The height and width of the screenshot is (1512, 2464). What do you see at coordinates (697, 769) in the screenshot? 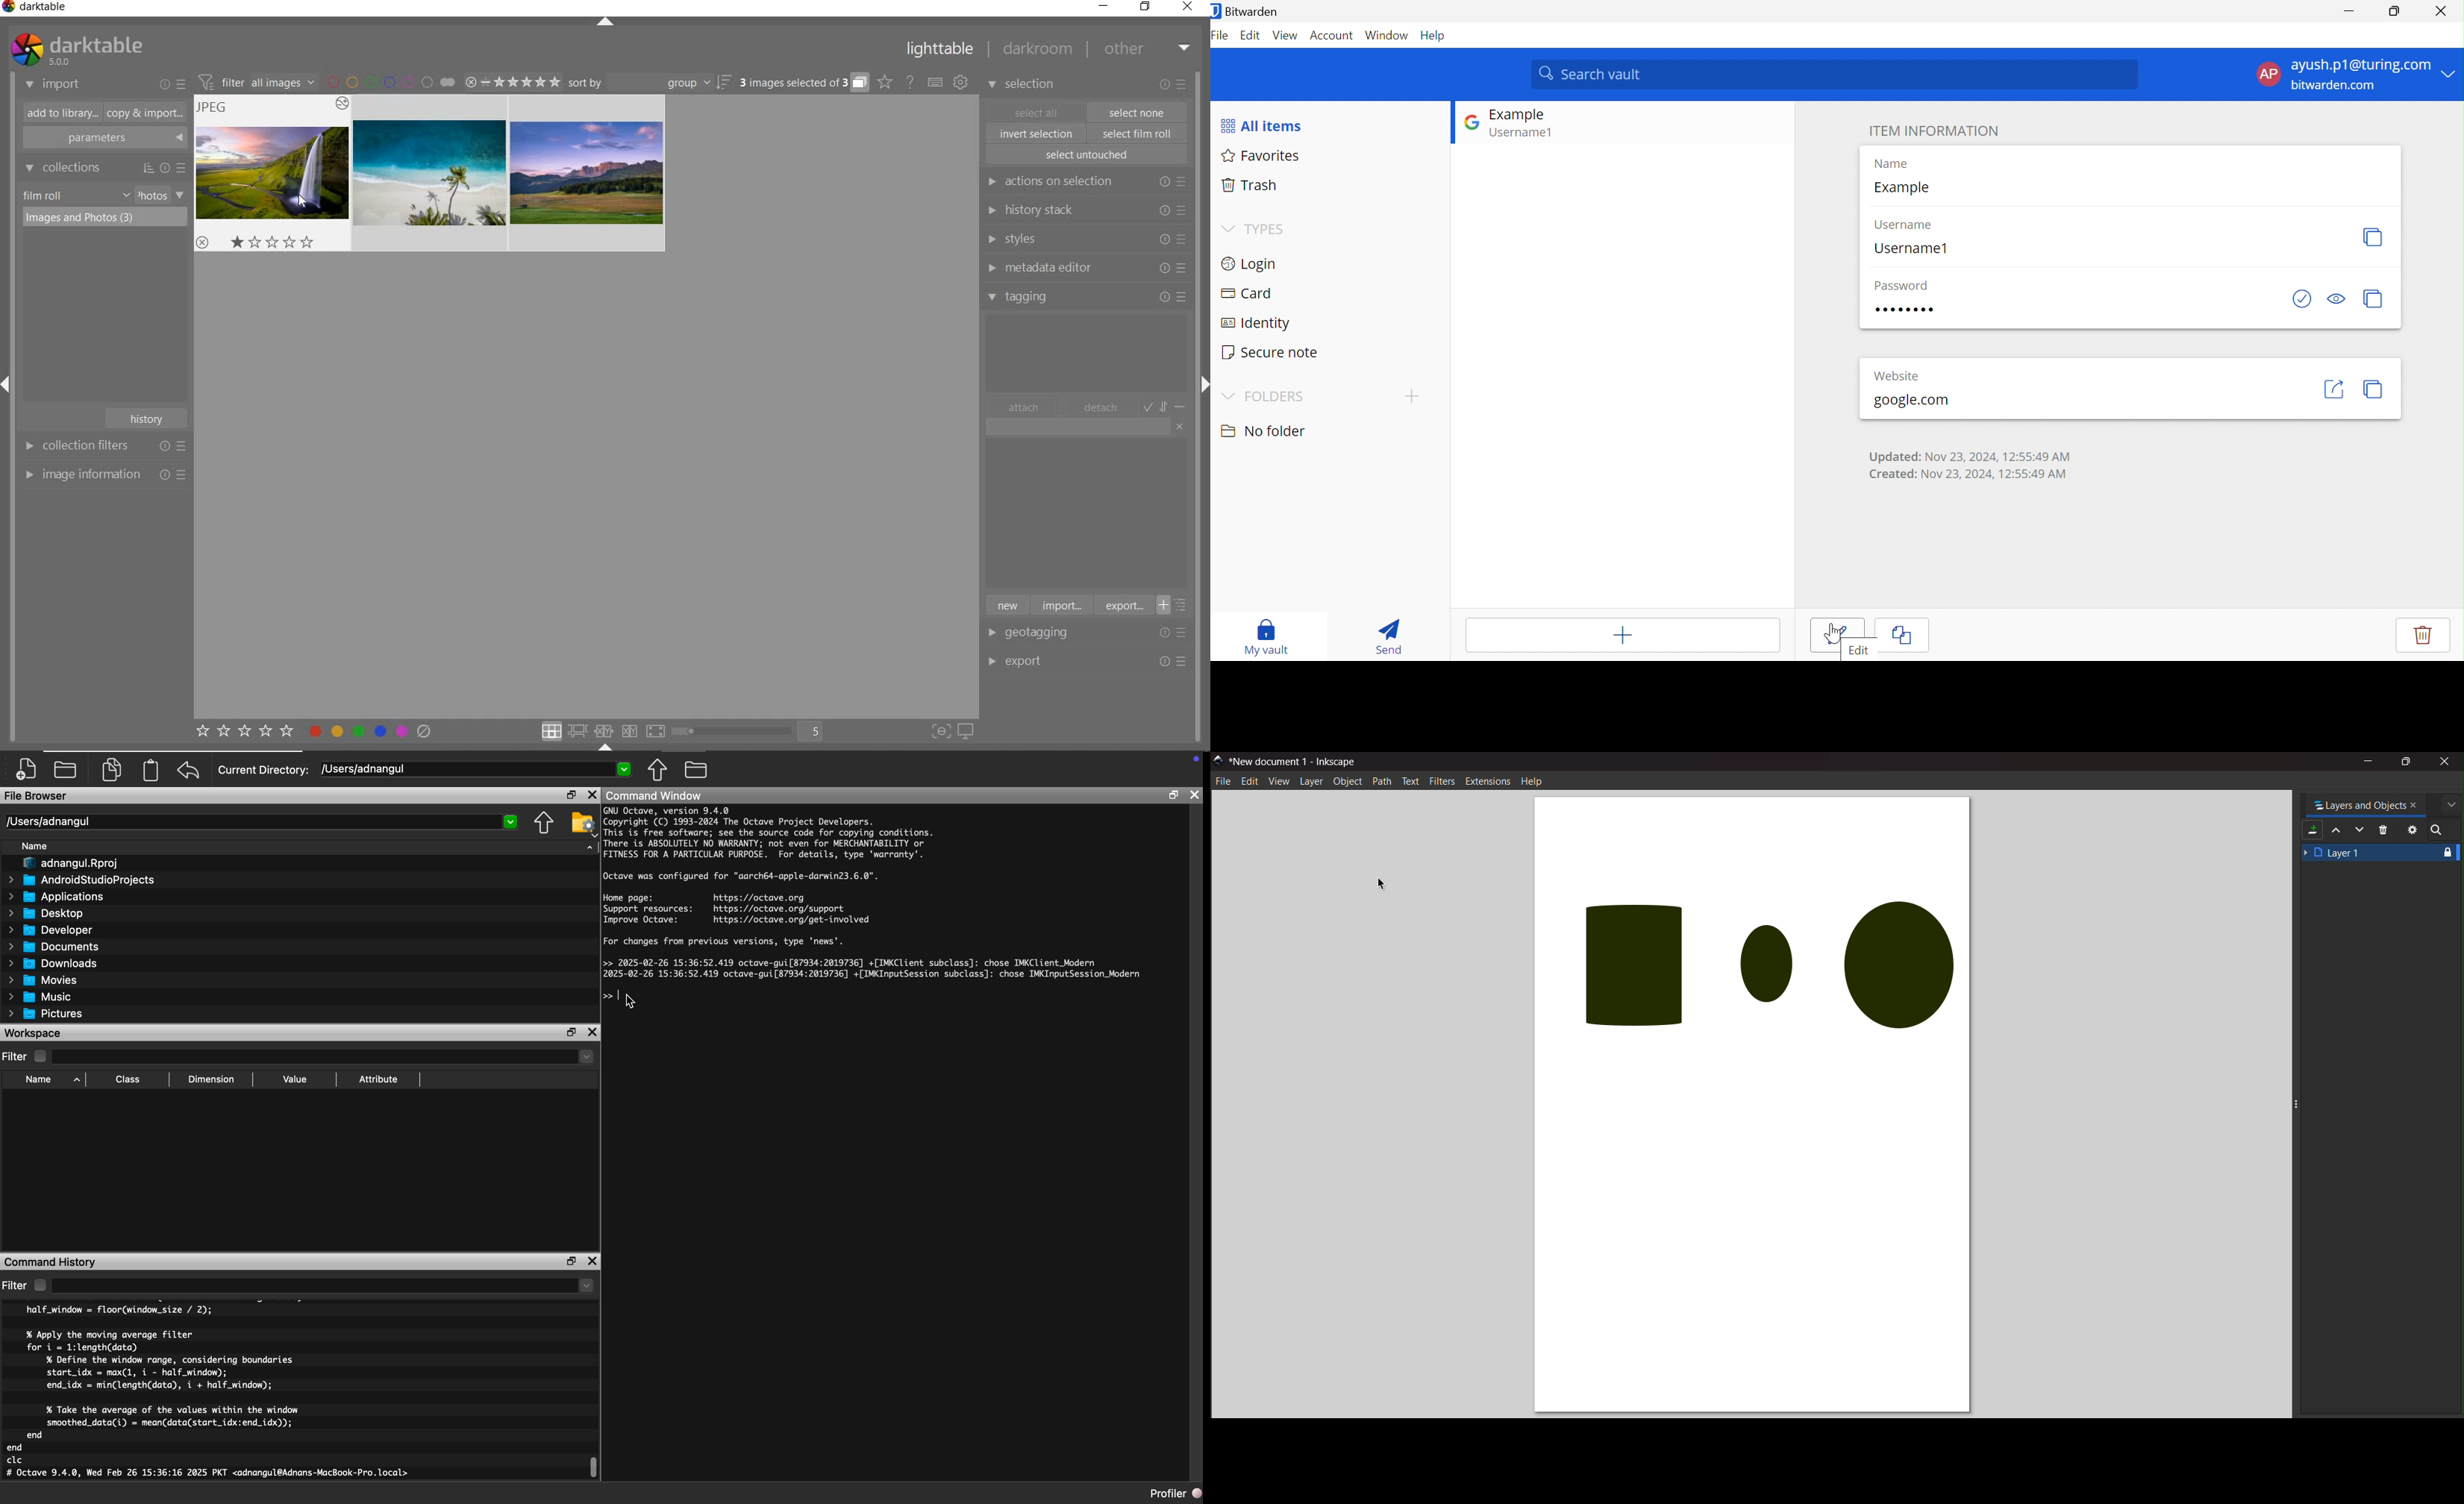
I see `Folder` at bounding box center [697, 769].